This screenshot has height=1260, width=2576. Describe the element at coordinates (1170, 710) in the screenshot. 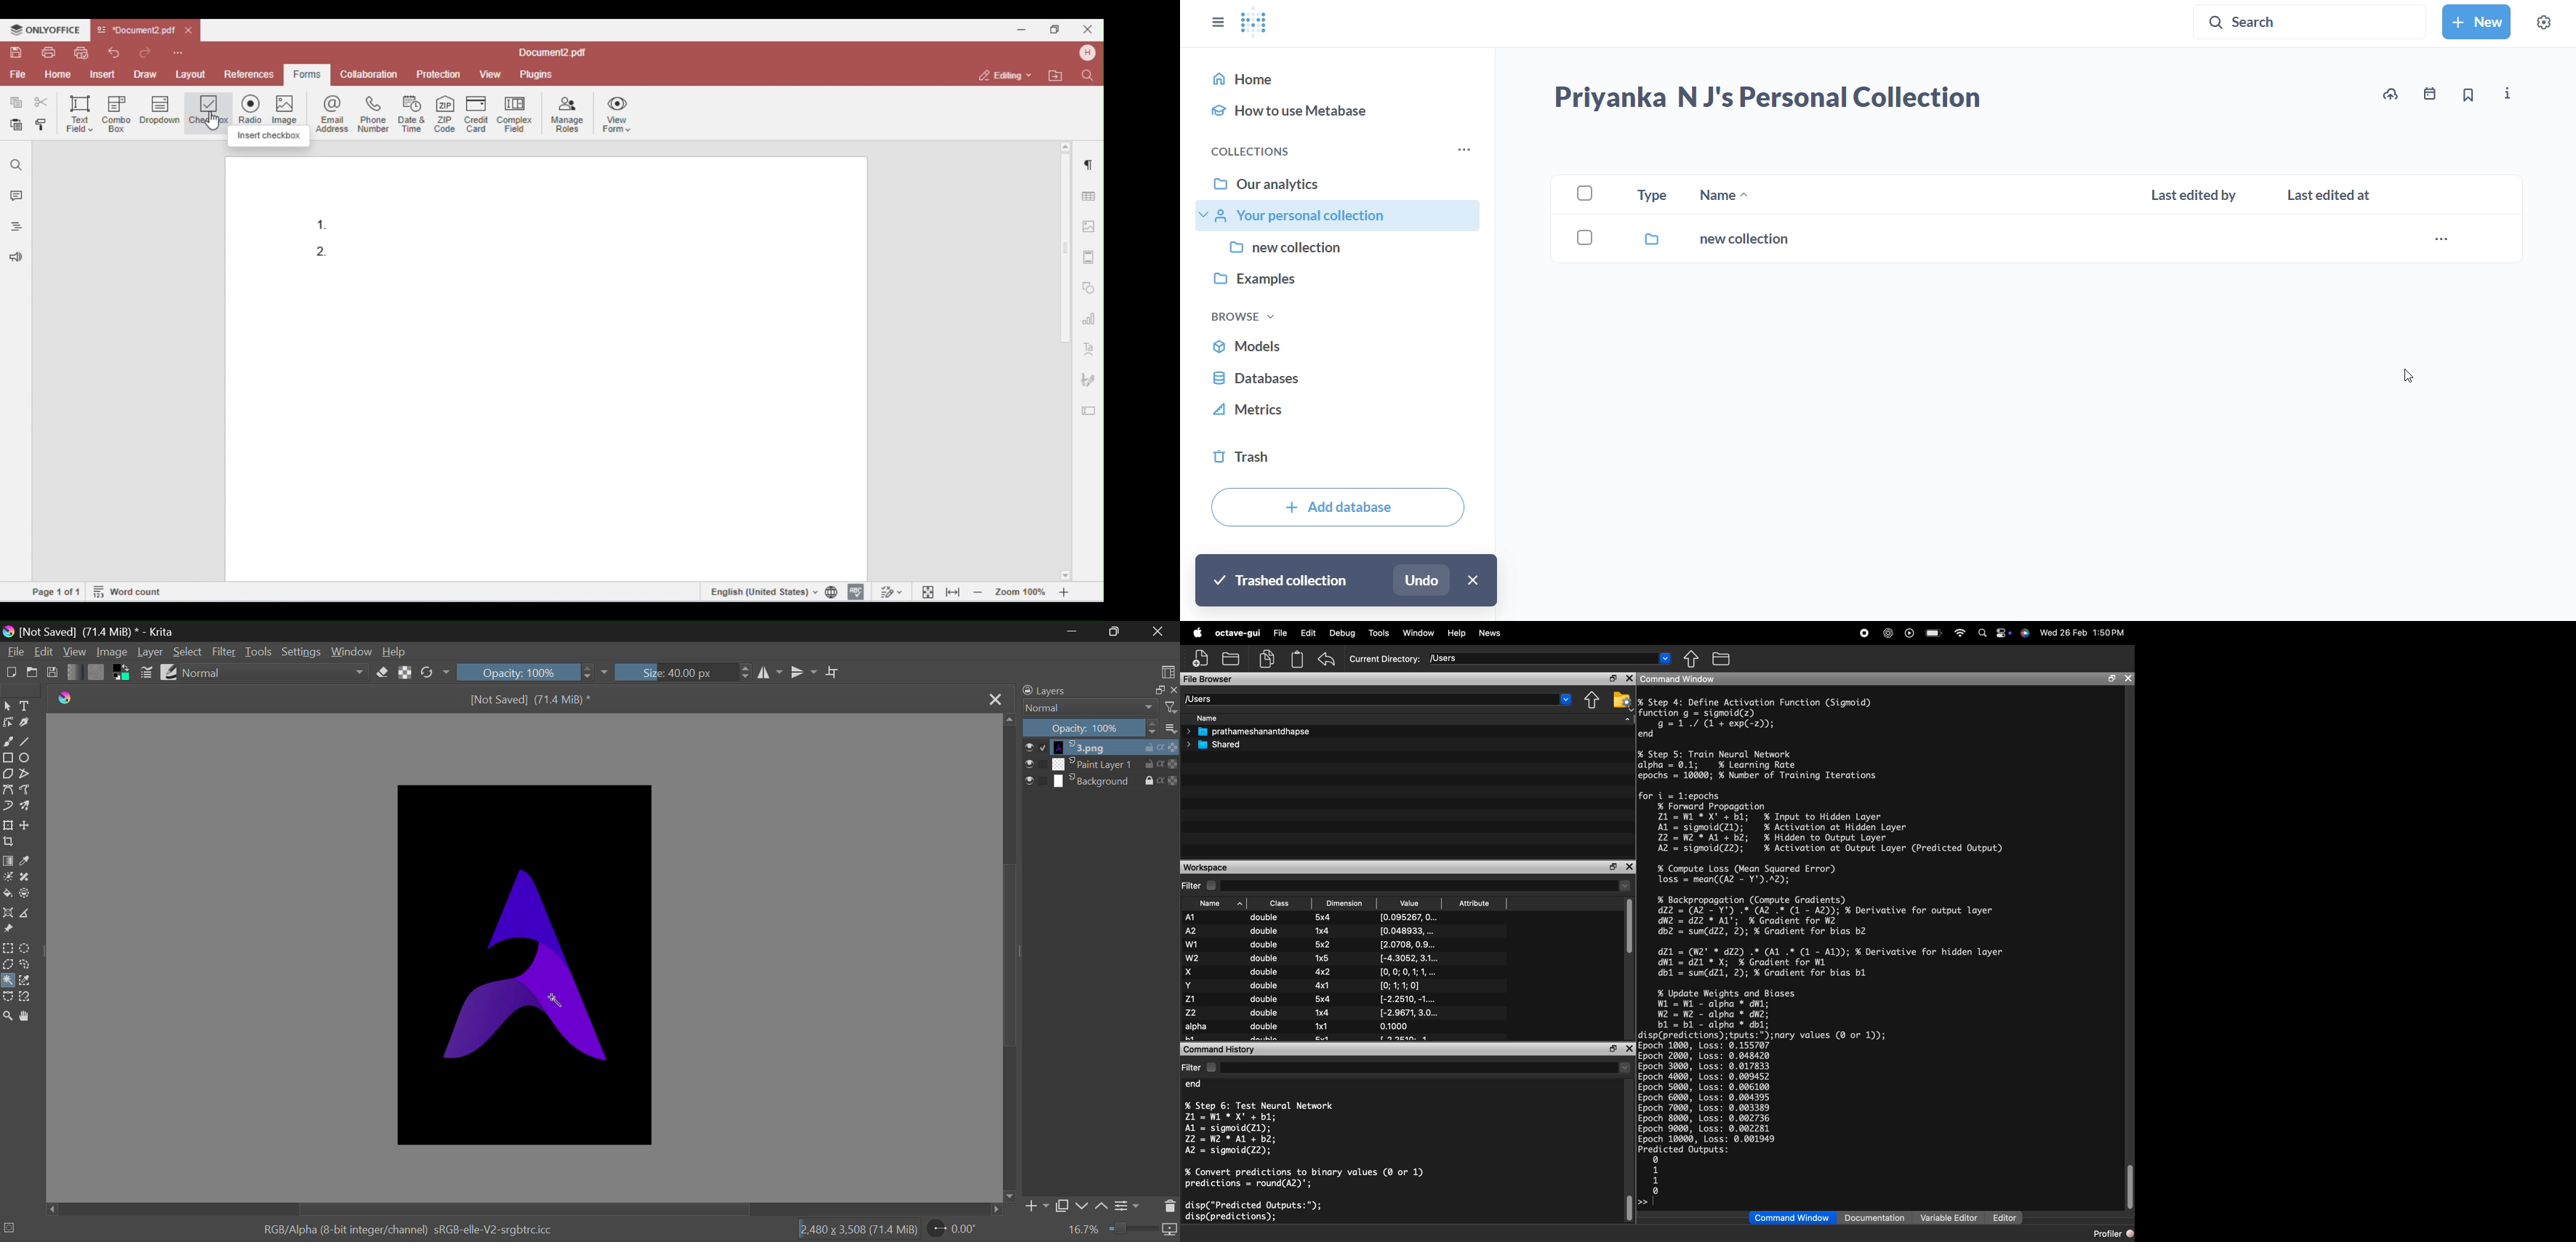

I see `filter` at that location.